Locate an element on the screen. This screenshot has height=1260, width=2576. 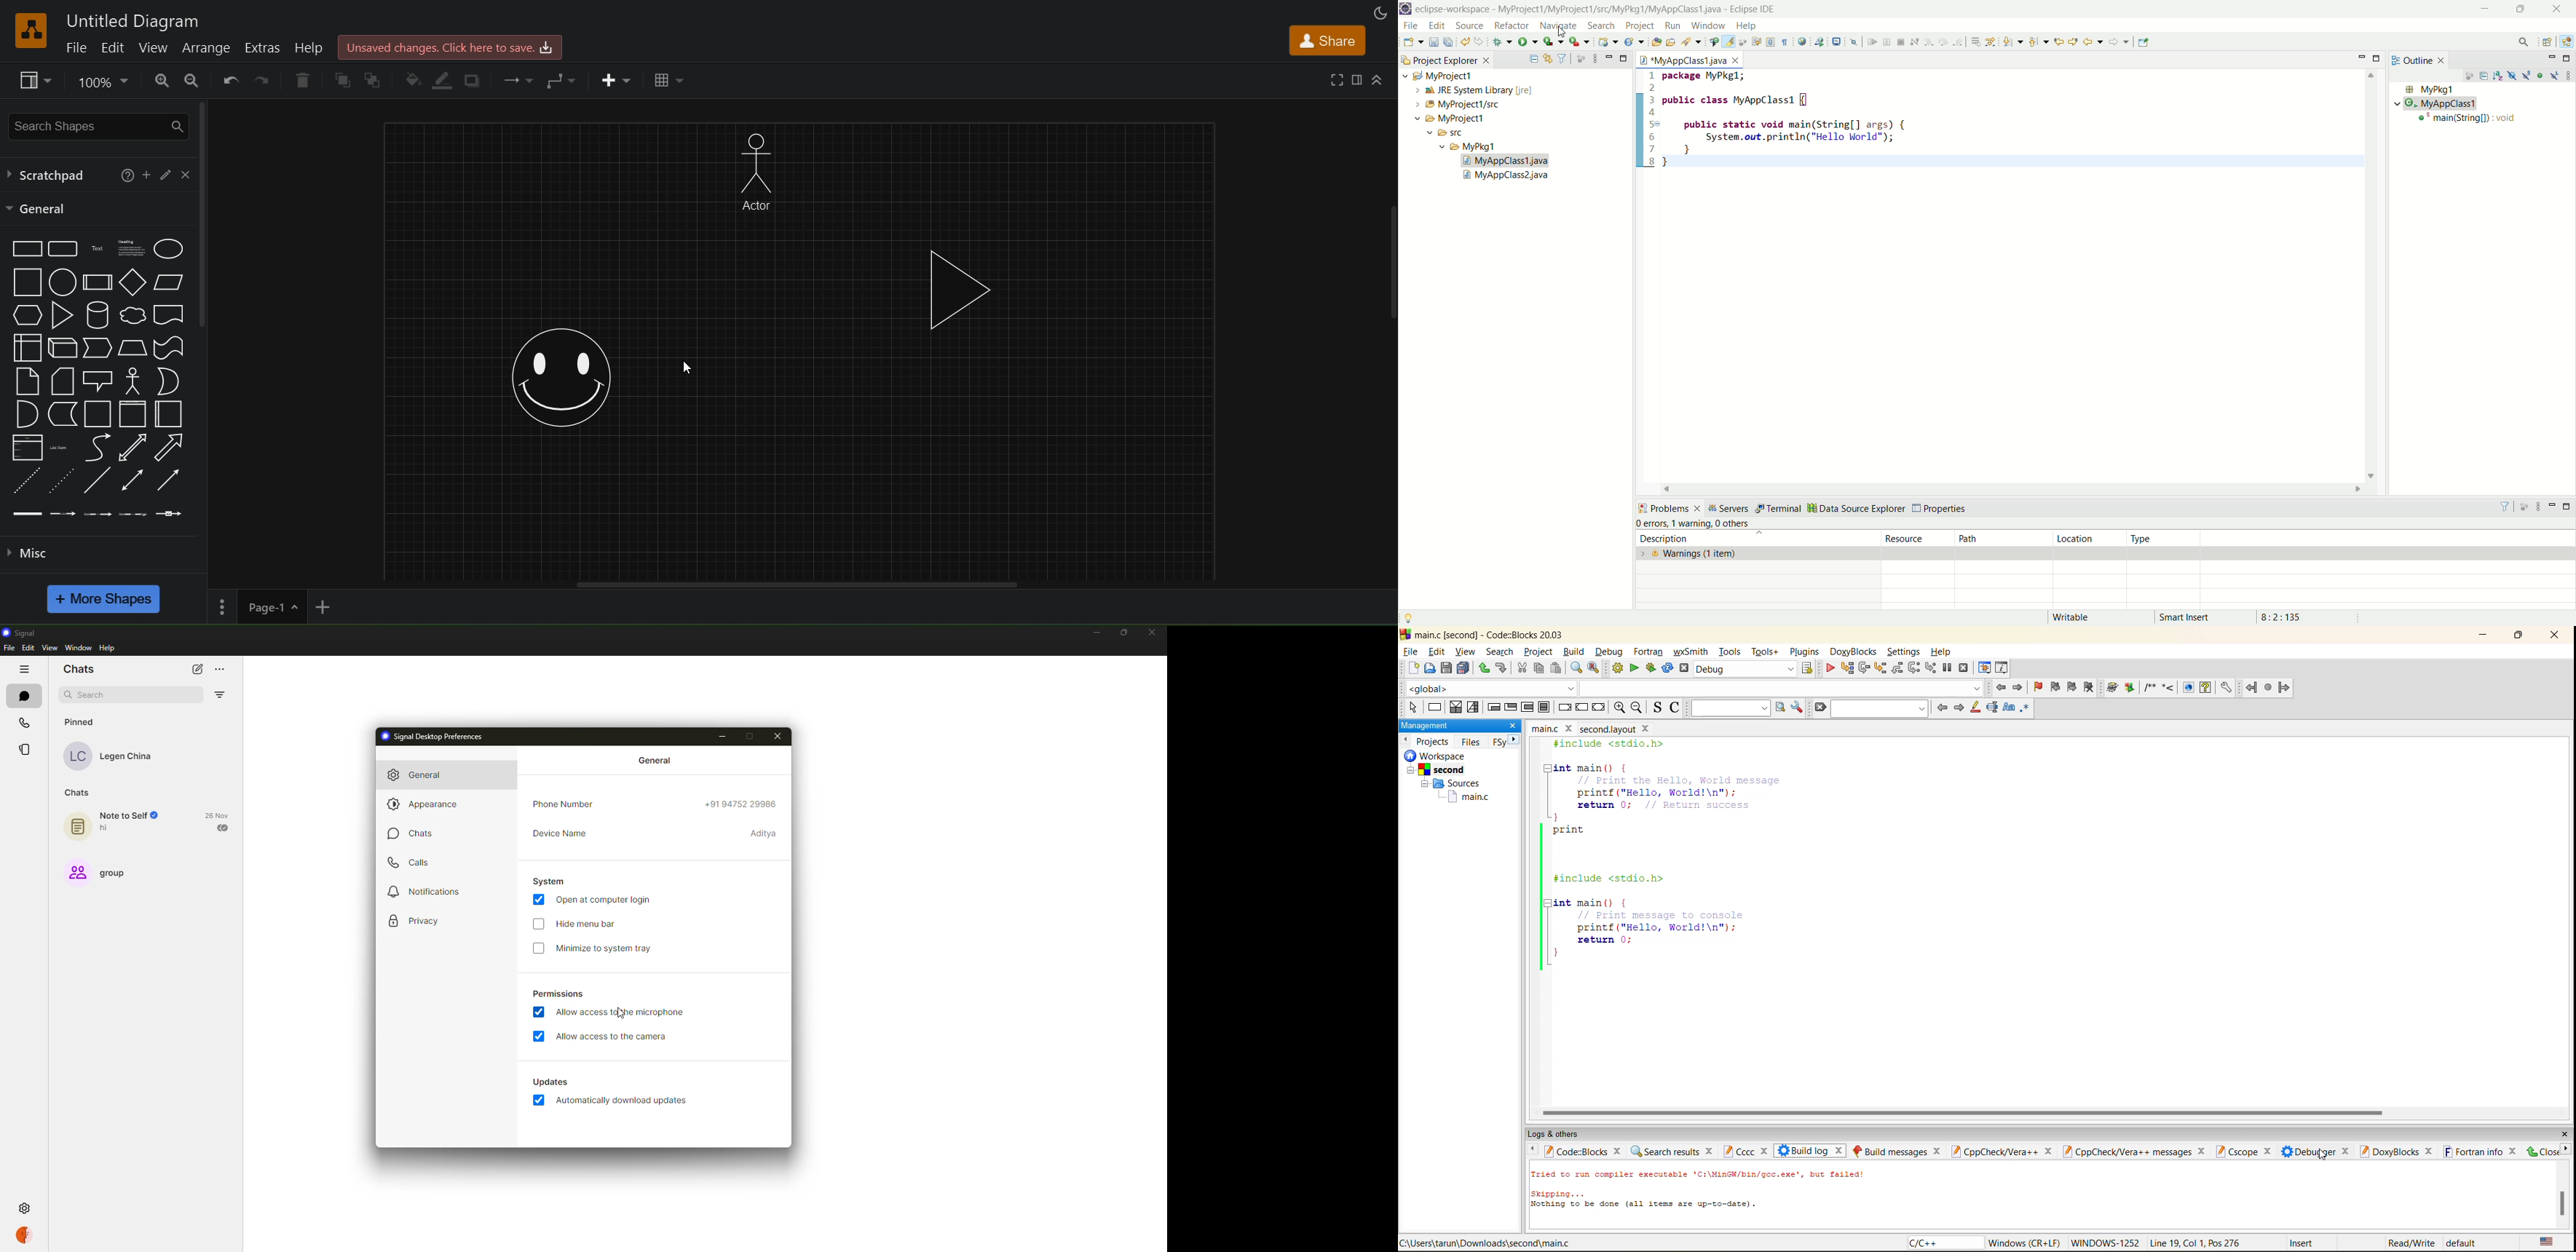
enabled is located at coordinates (537, 899).